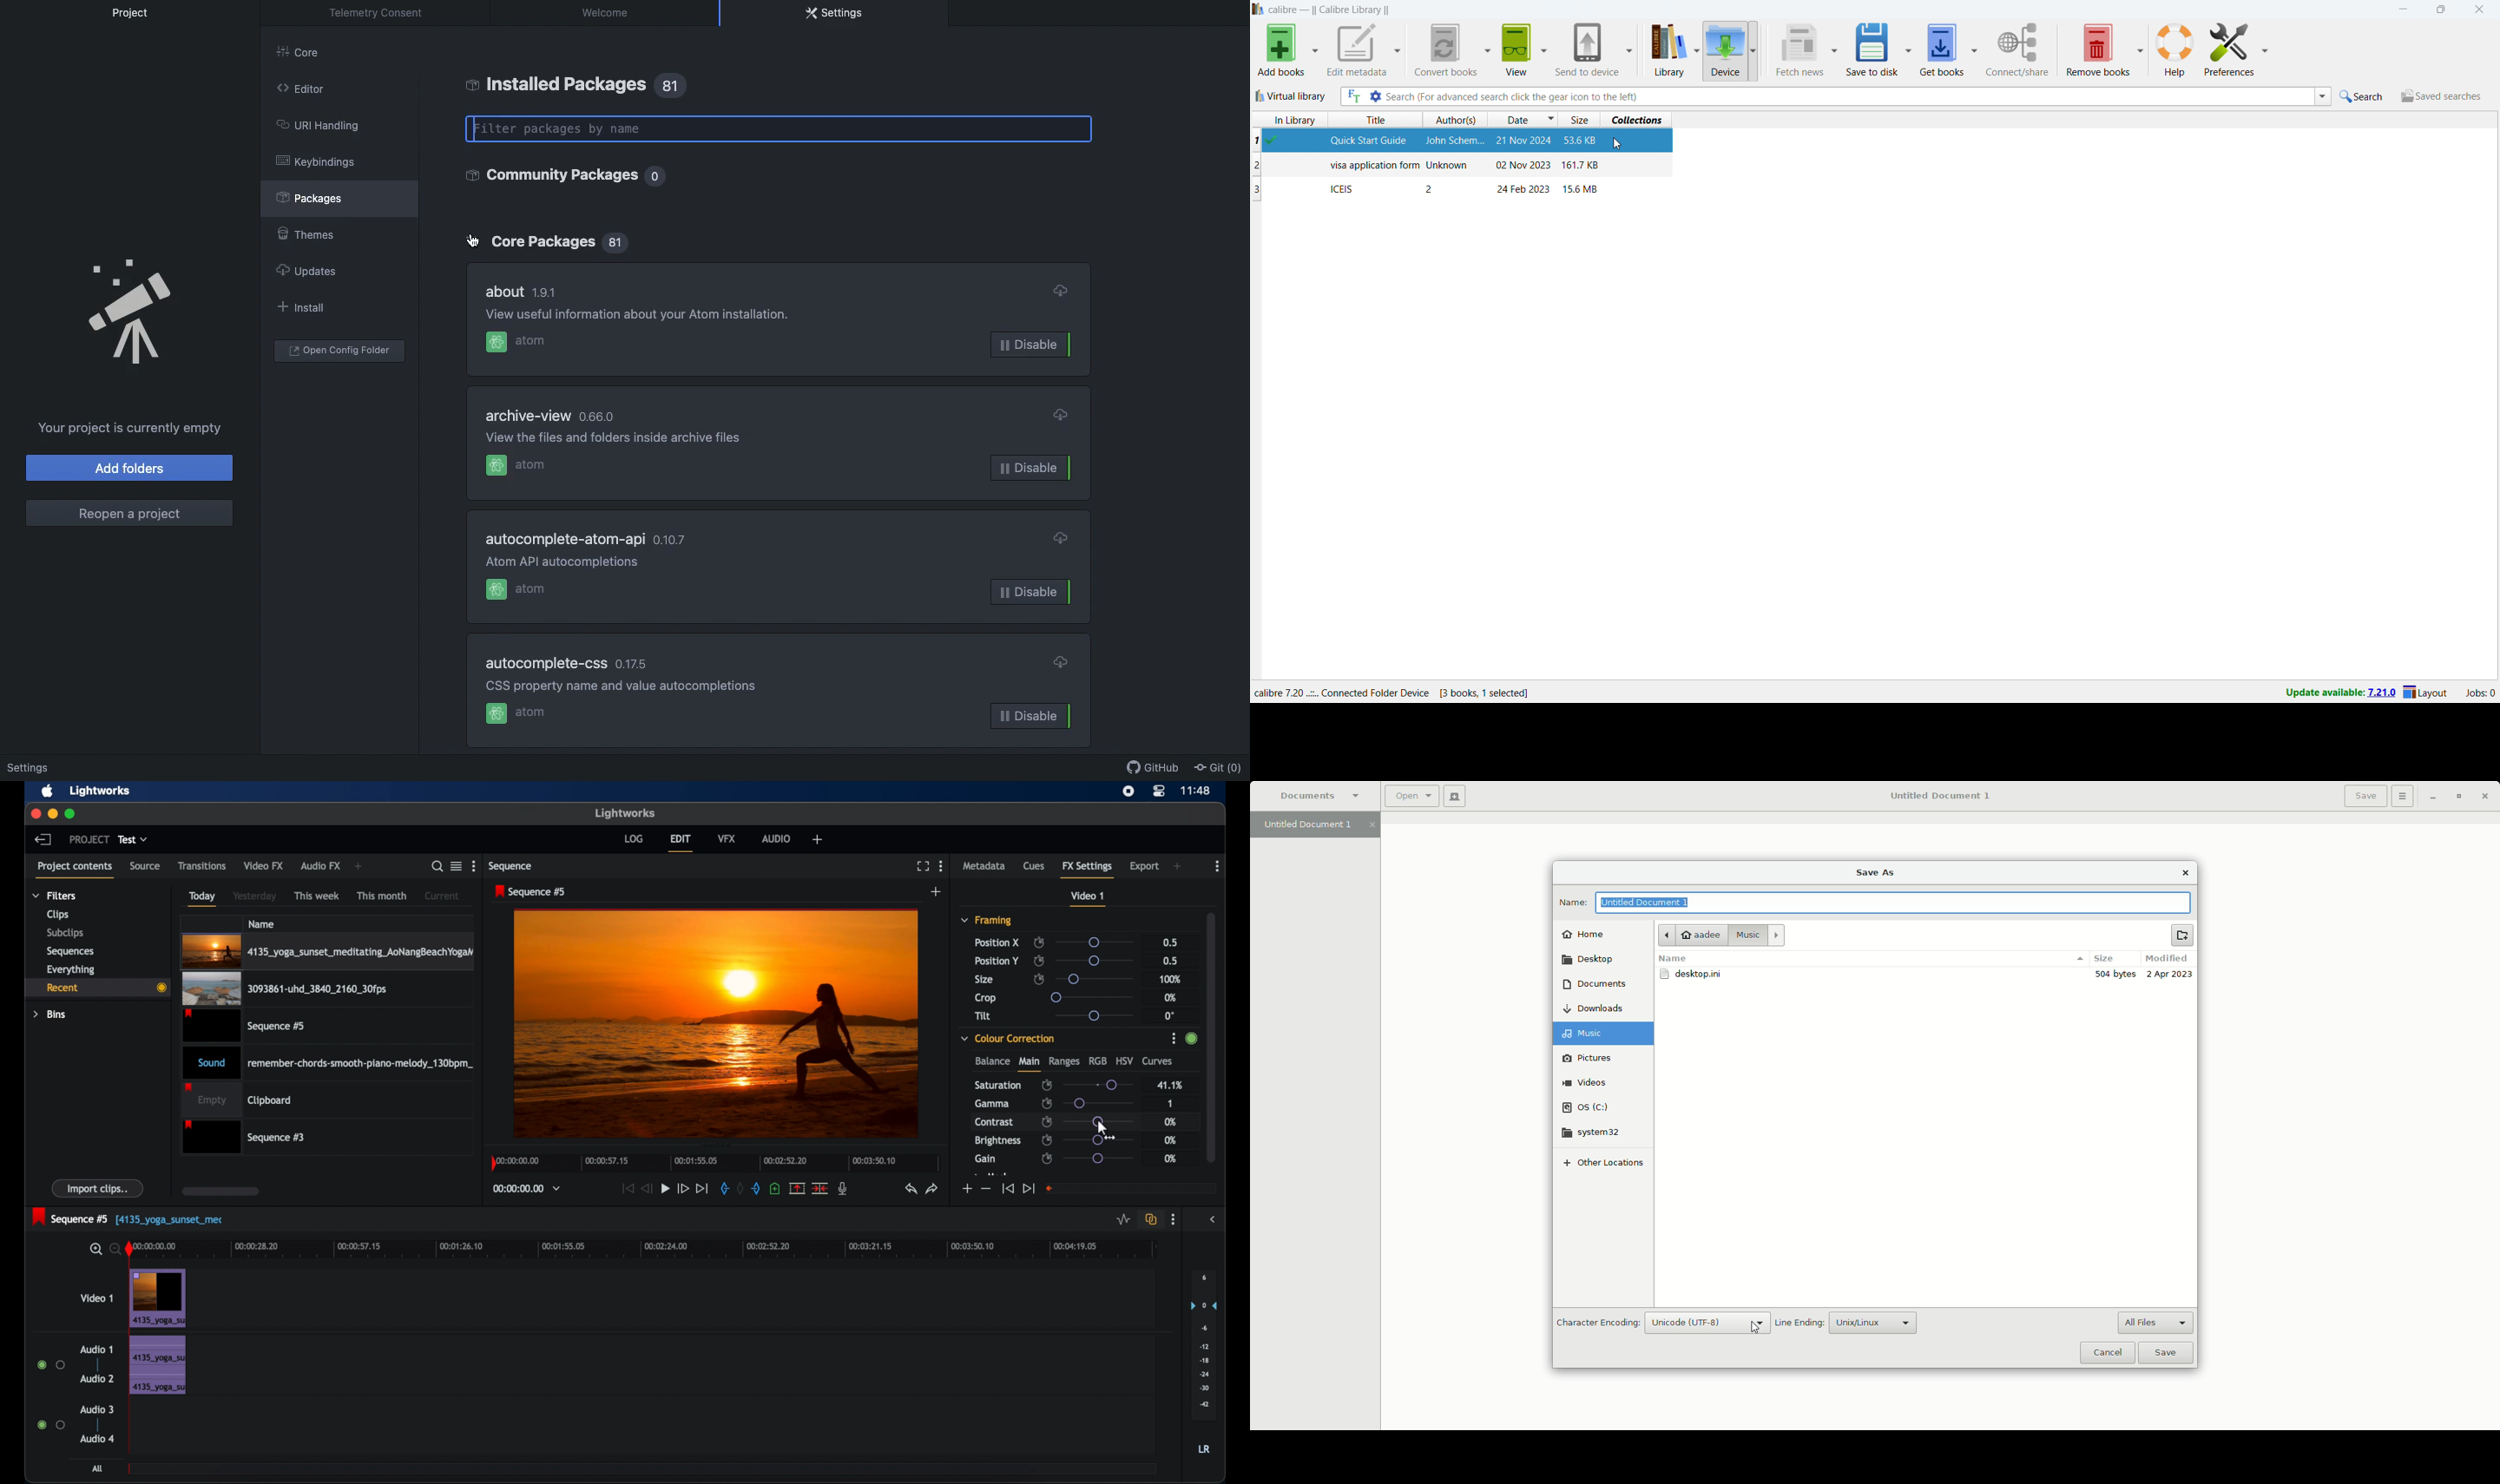  I want to click on video clip highlighted, so click(327, 952).